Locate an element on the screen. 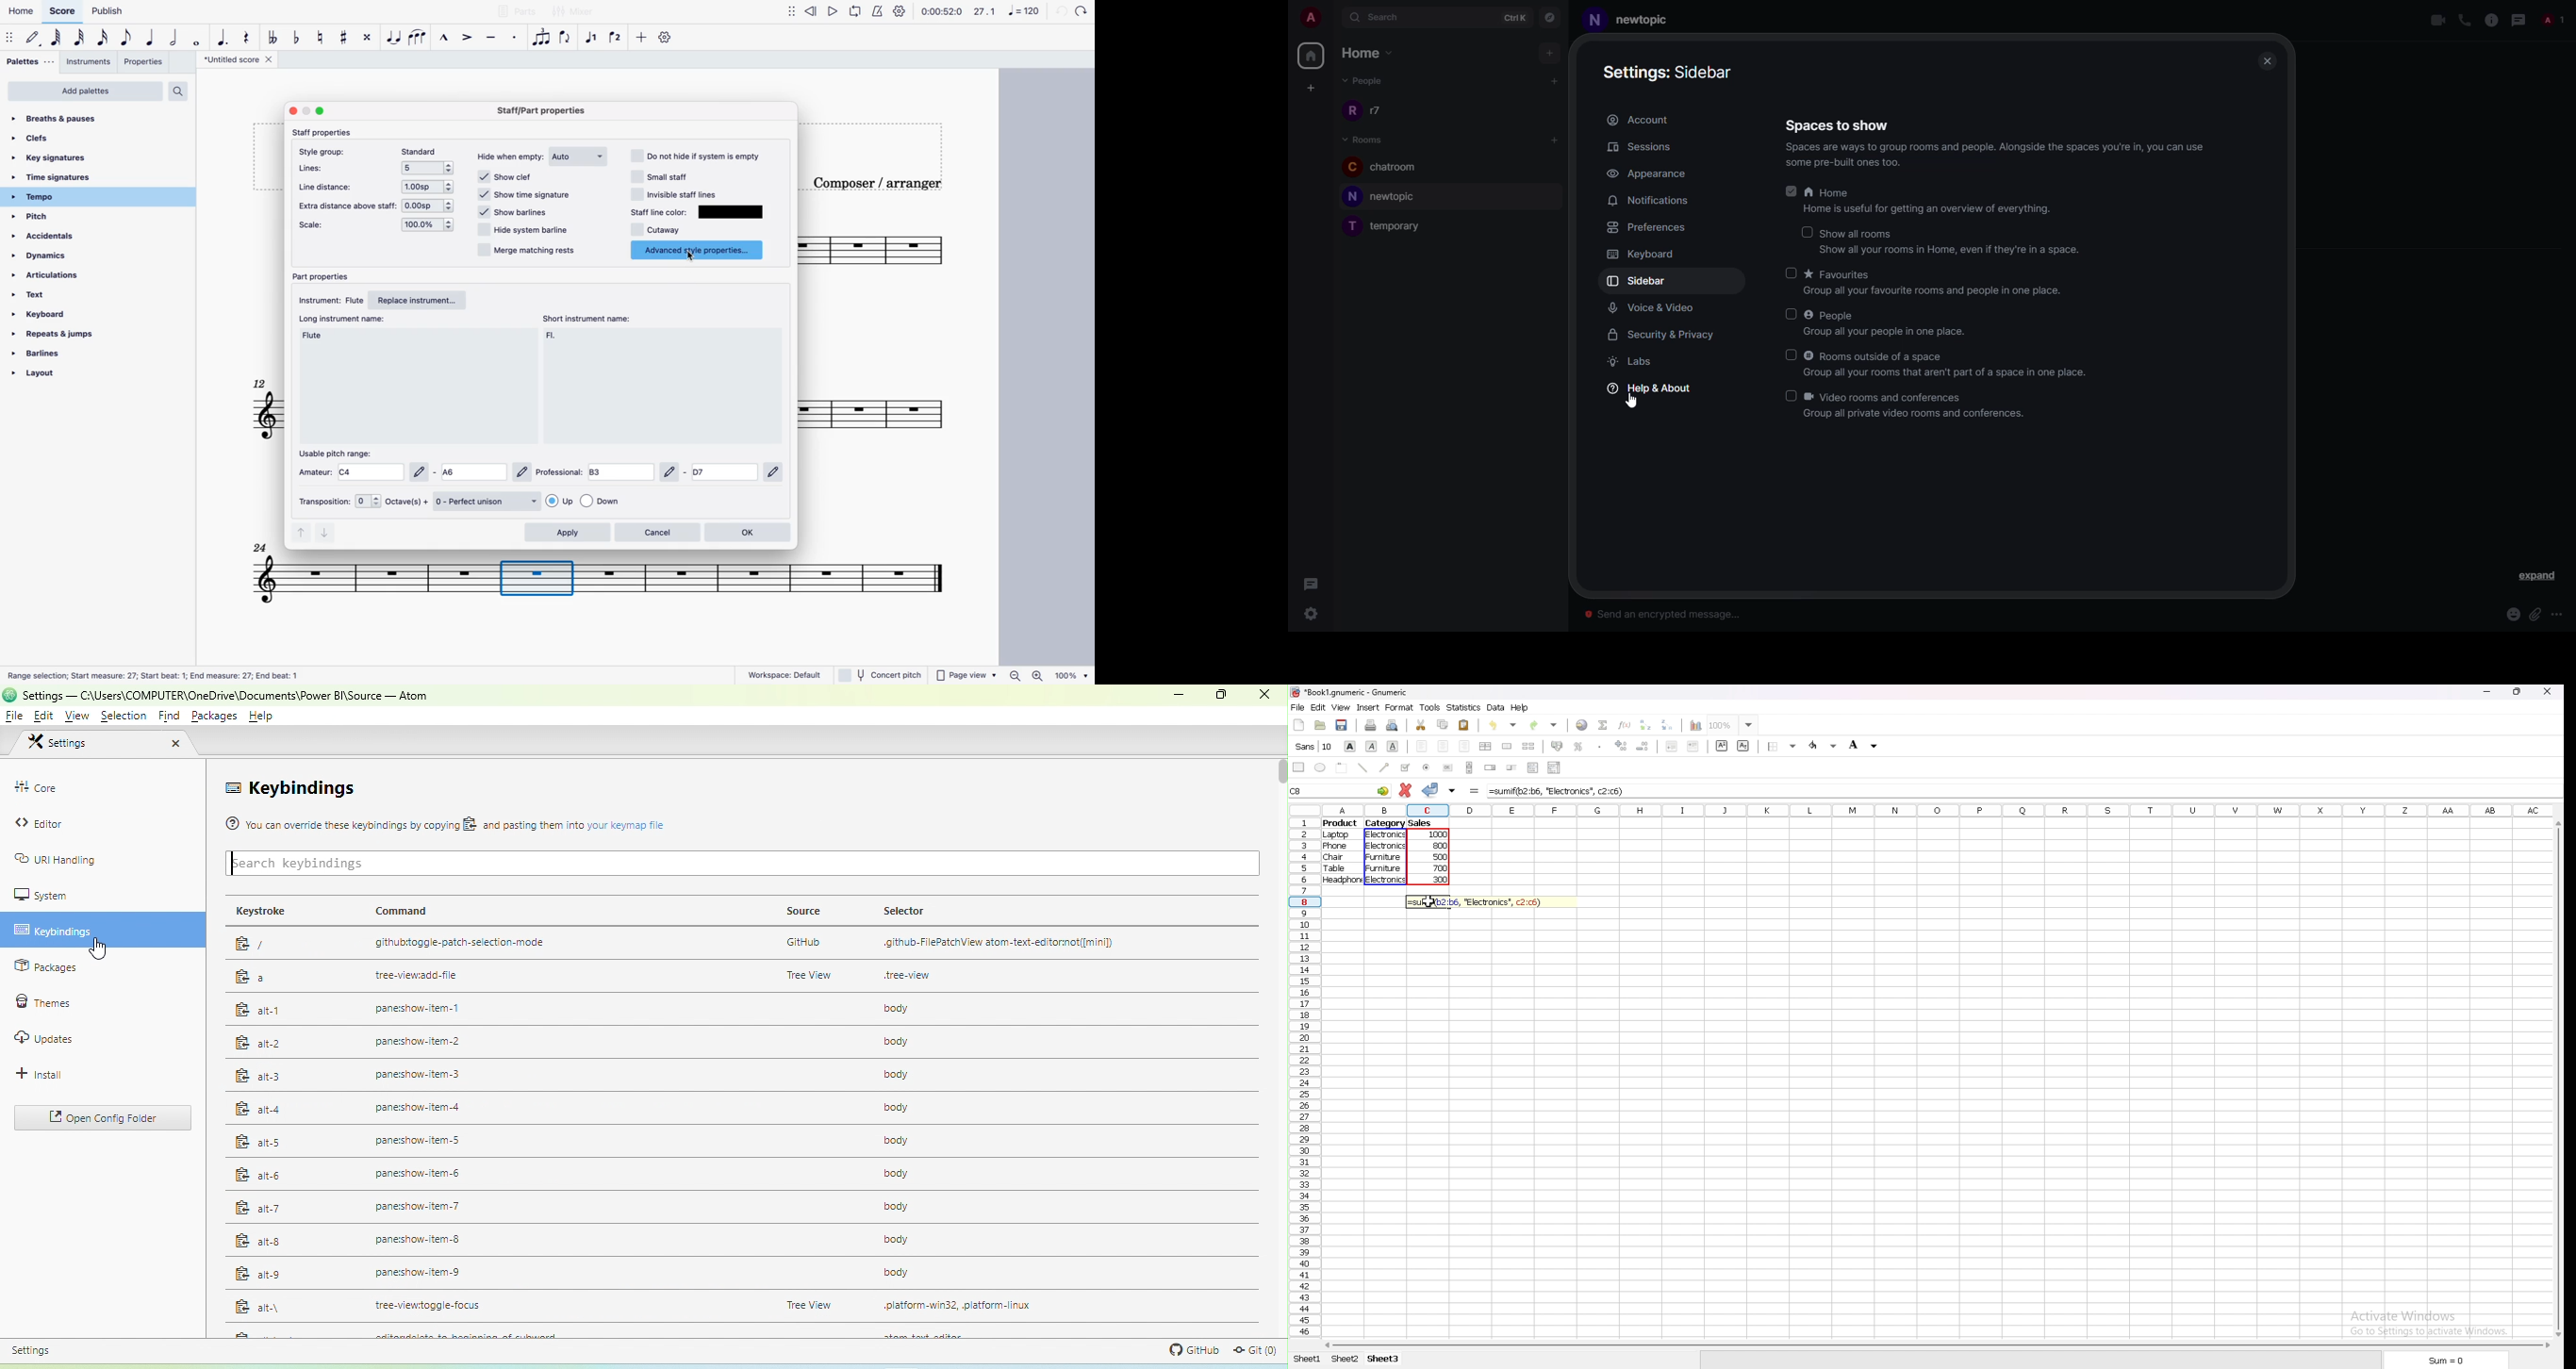 Image resolution: width=2576 pixels, height=1372 pixels. voice call is located at coordinates (2464, 20).